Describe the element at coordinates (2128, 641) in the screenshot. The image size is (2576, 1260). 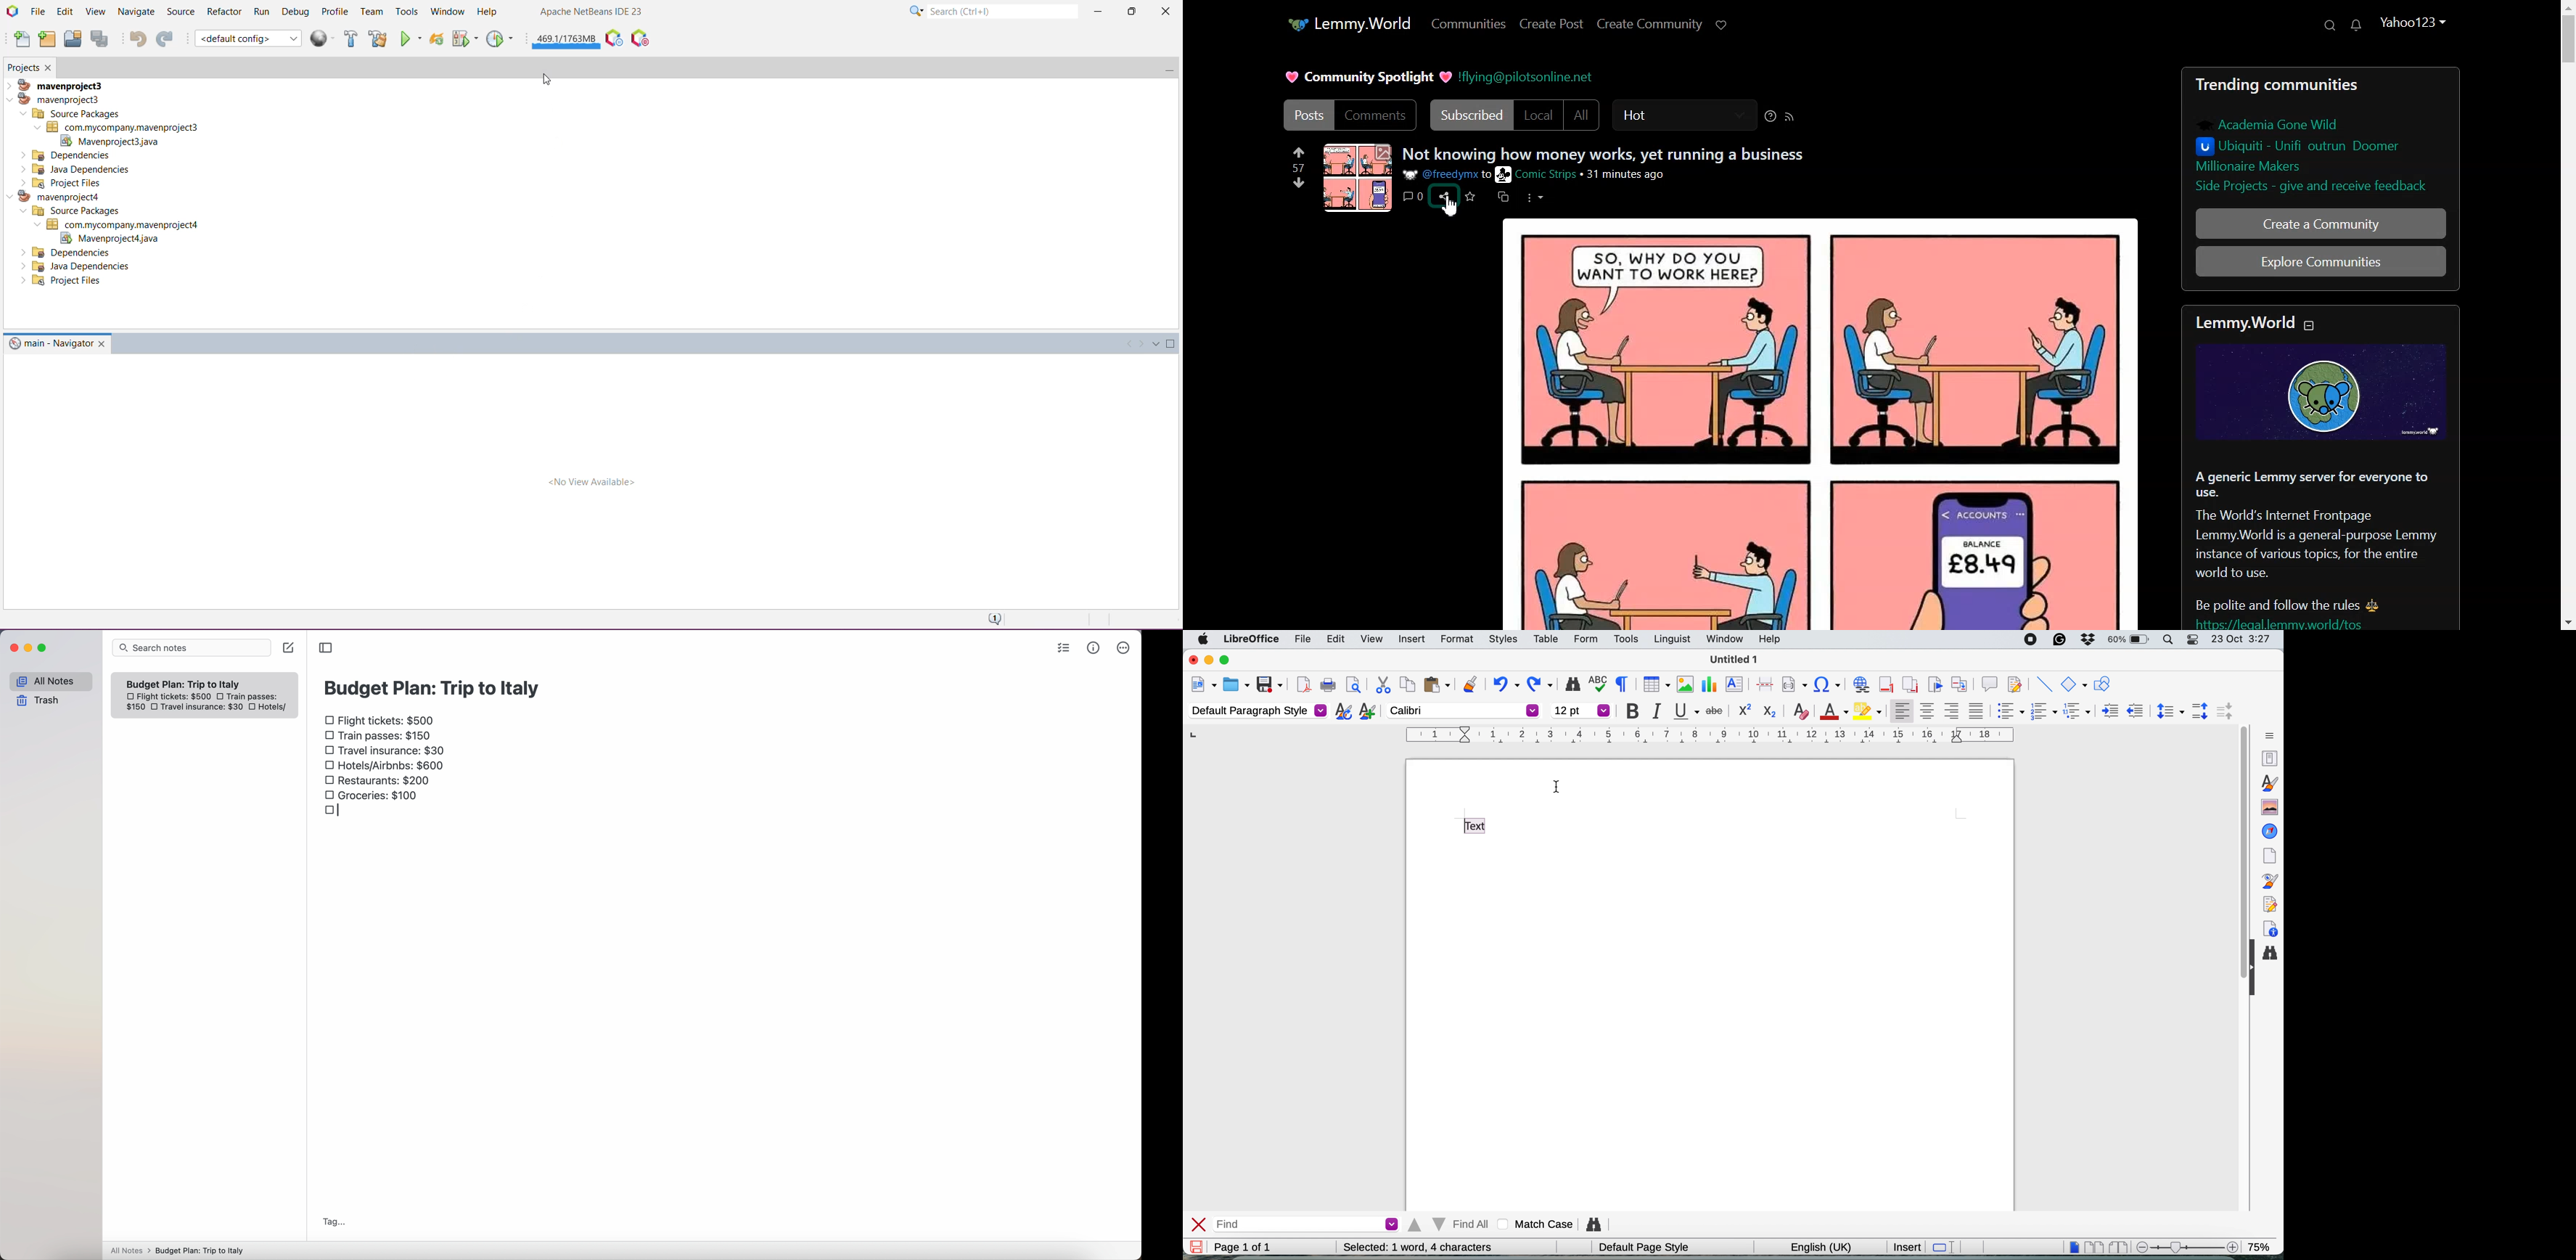
I see `battery` at that location.